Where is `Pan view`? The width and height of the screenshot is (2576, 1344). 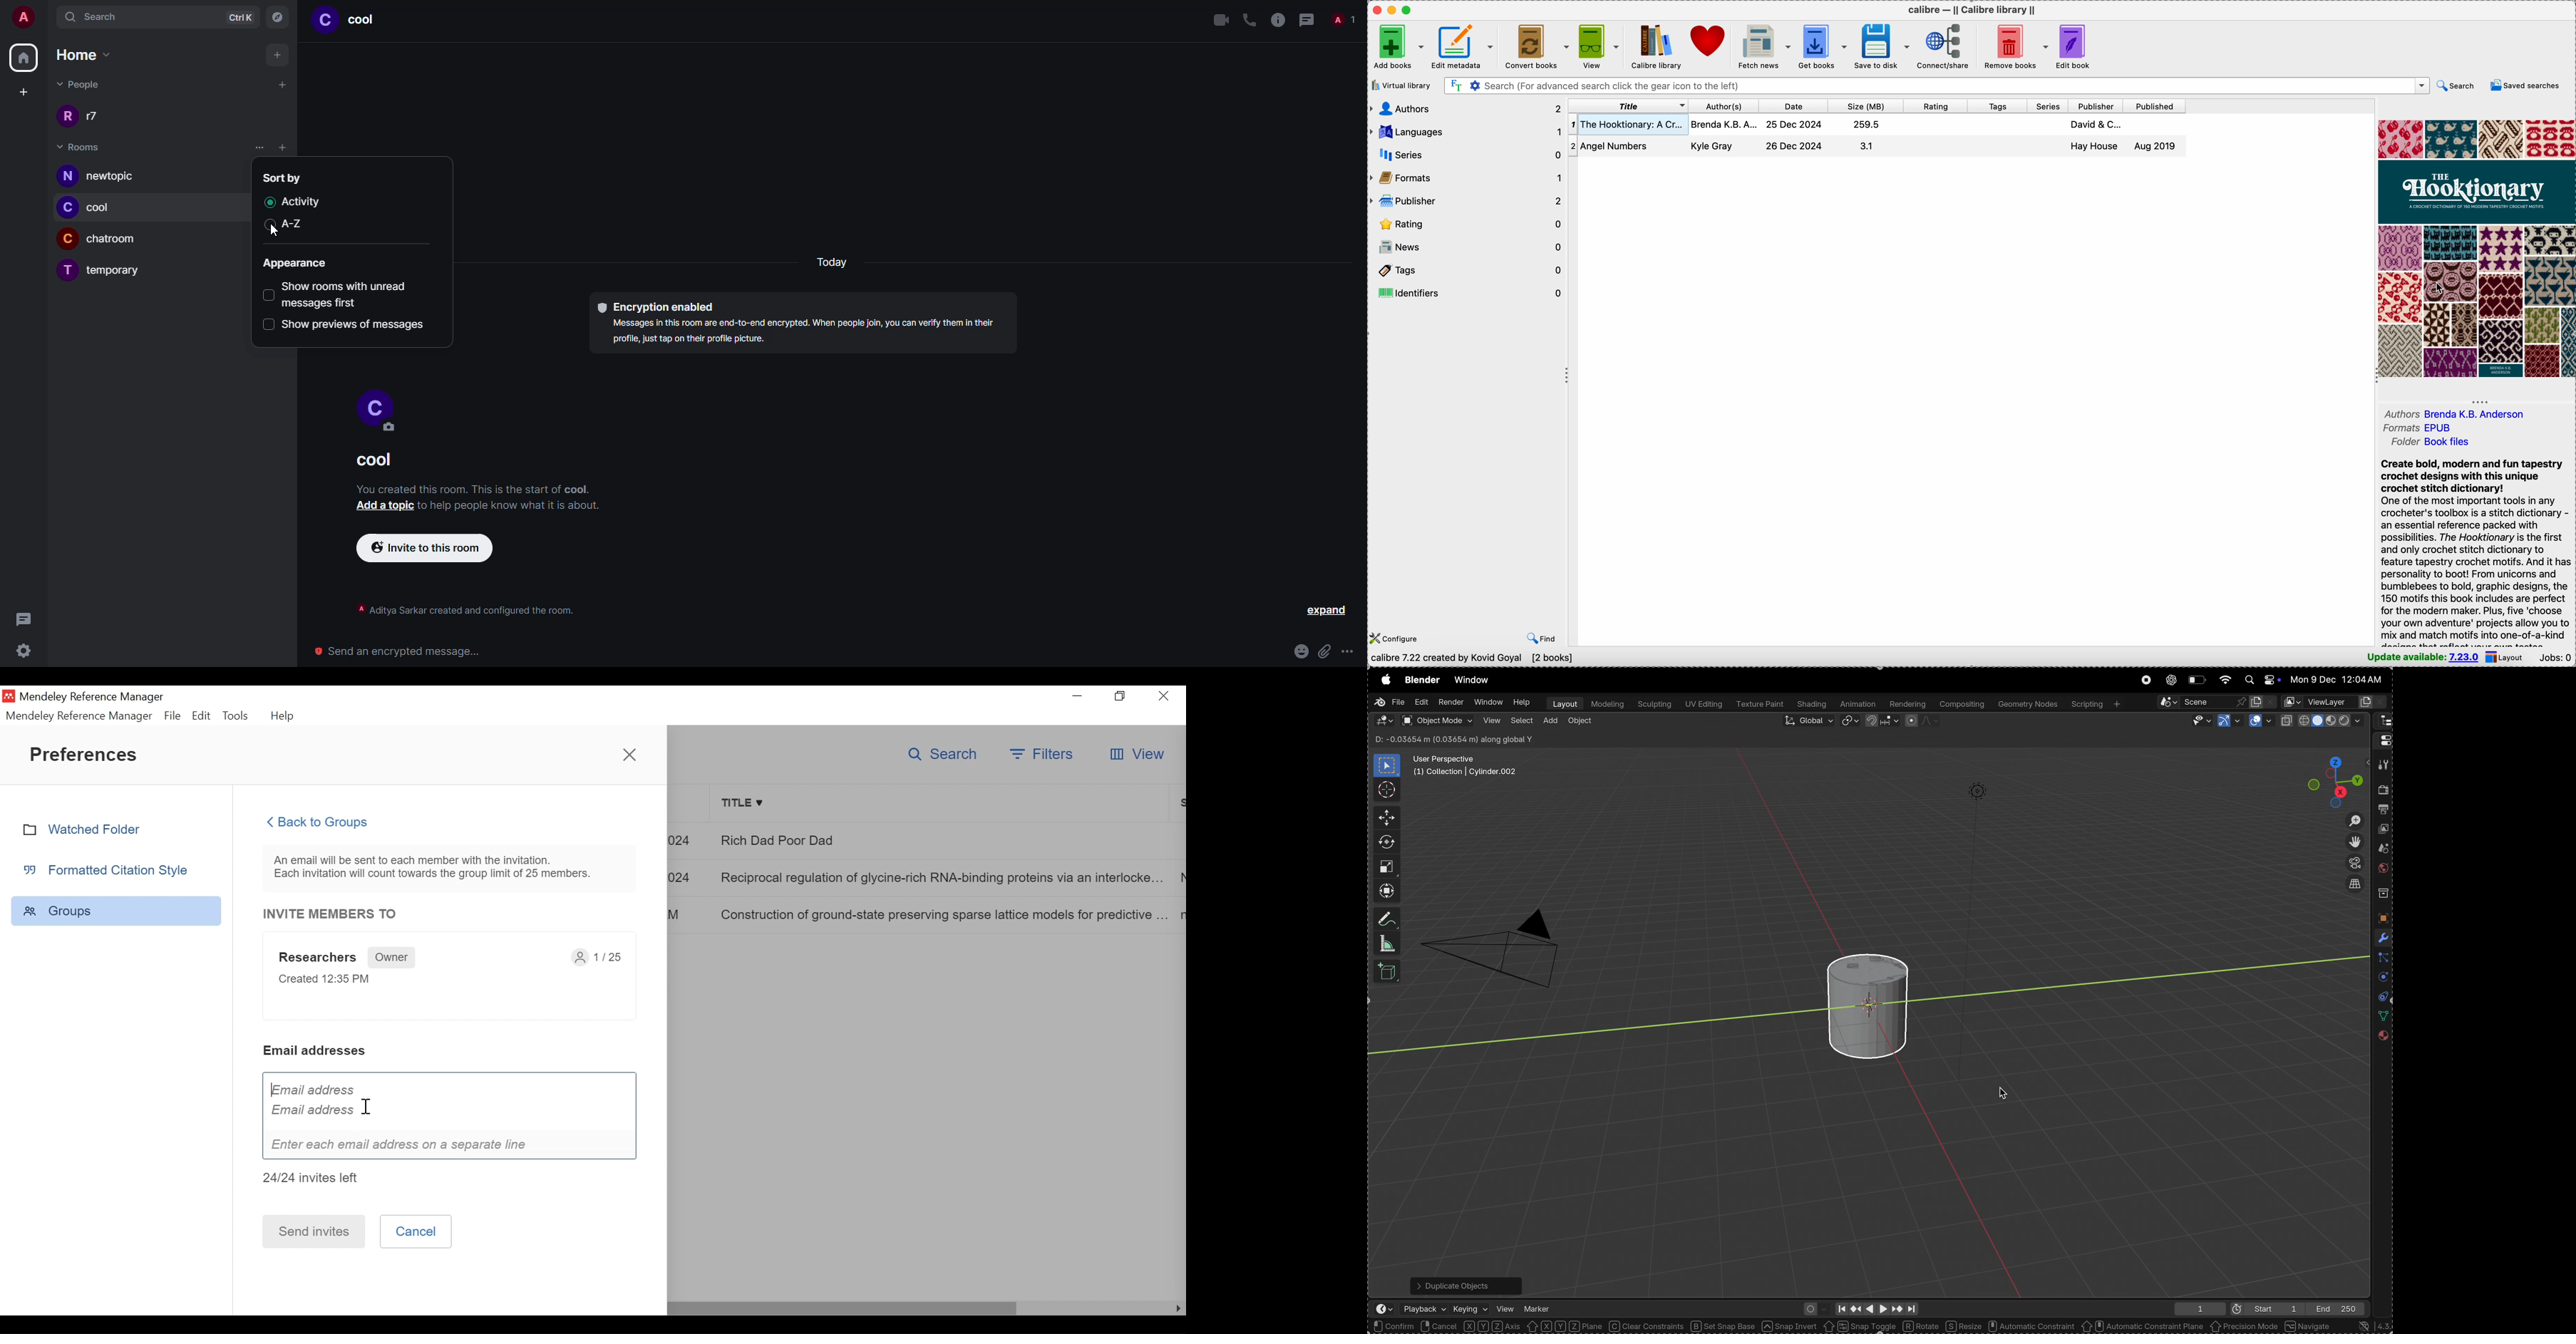 Pan view is located at coordinates (1470, 1326).